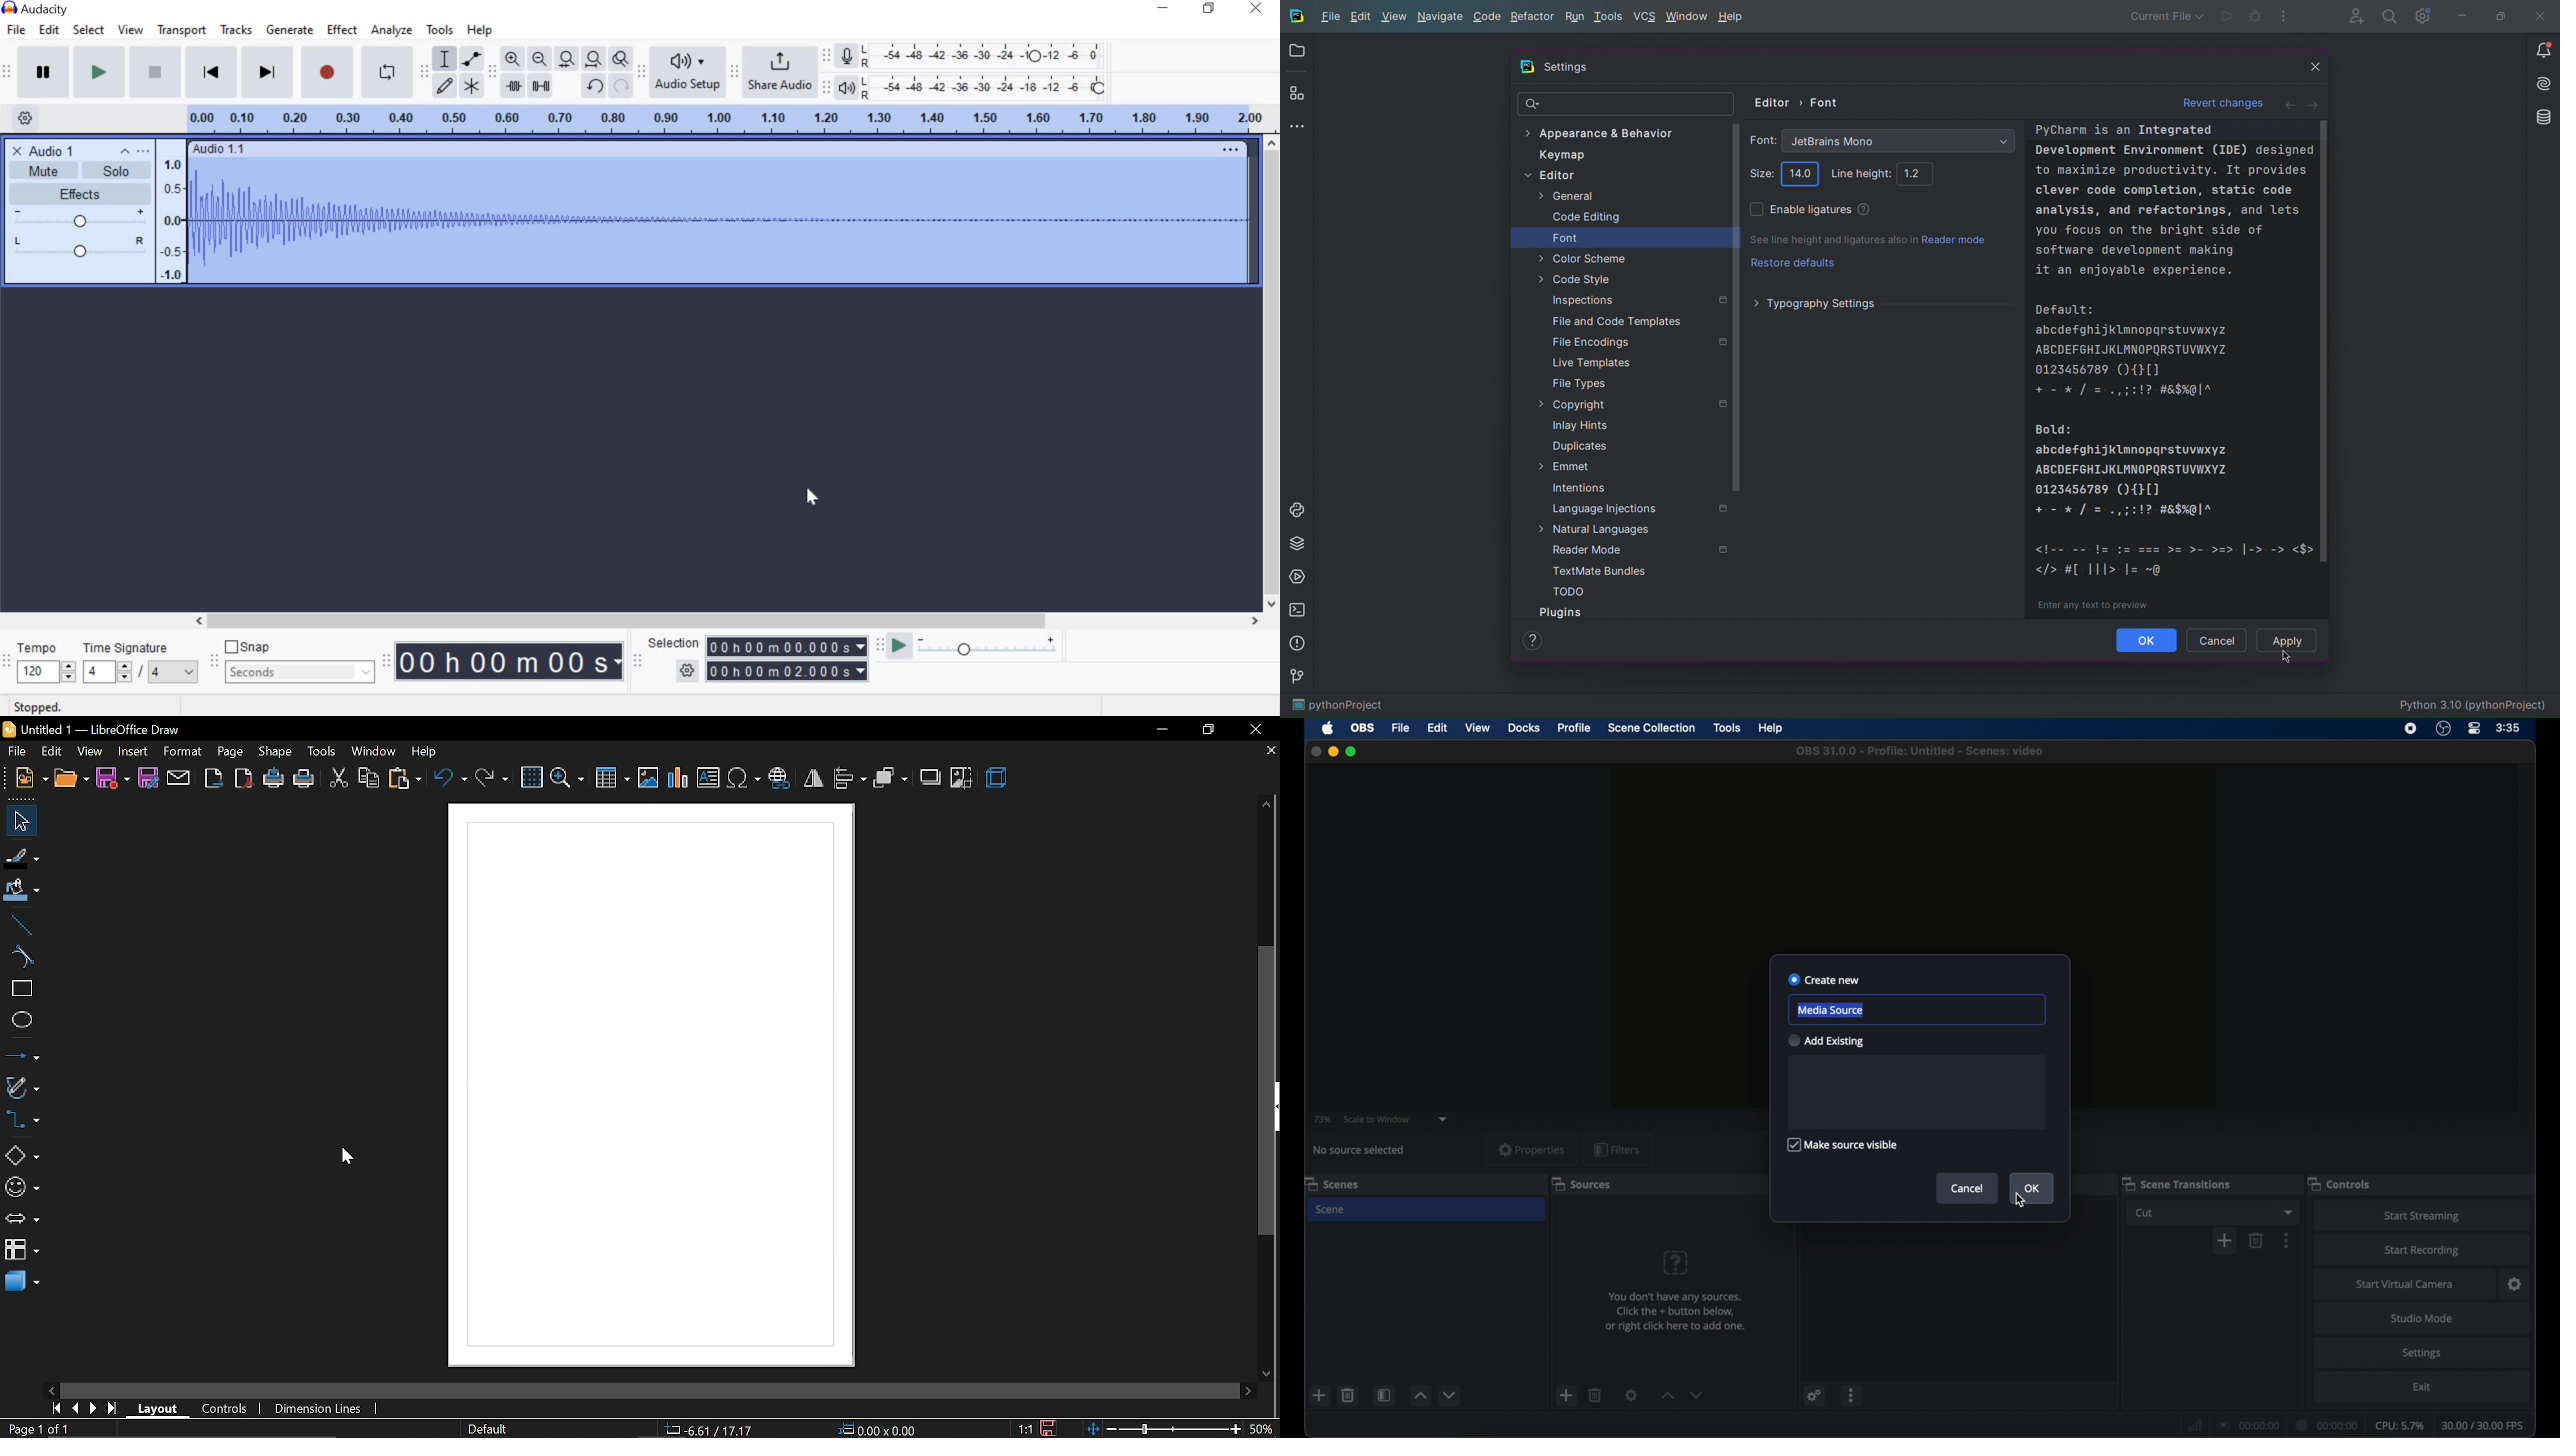  What do you see at coordinates (2543, 51) in the screenshot?
I see `Notifications` at bounding box center [2543, 51].